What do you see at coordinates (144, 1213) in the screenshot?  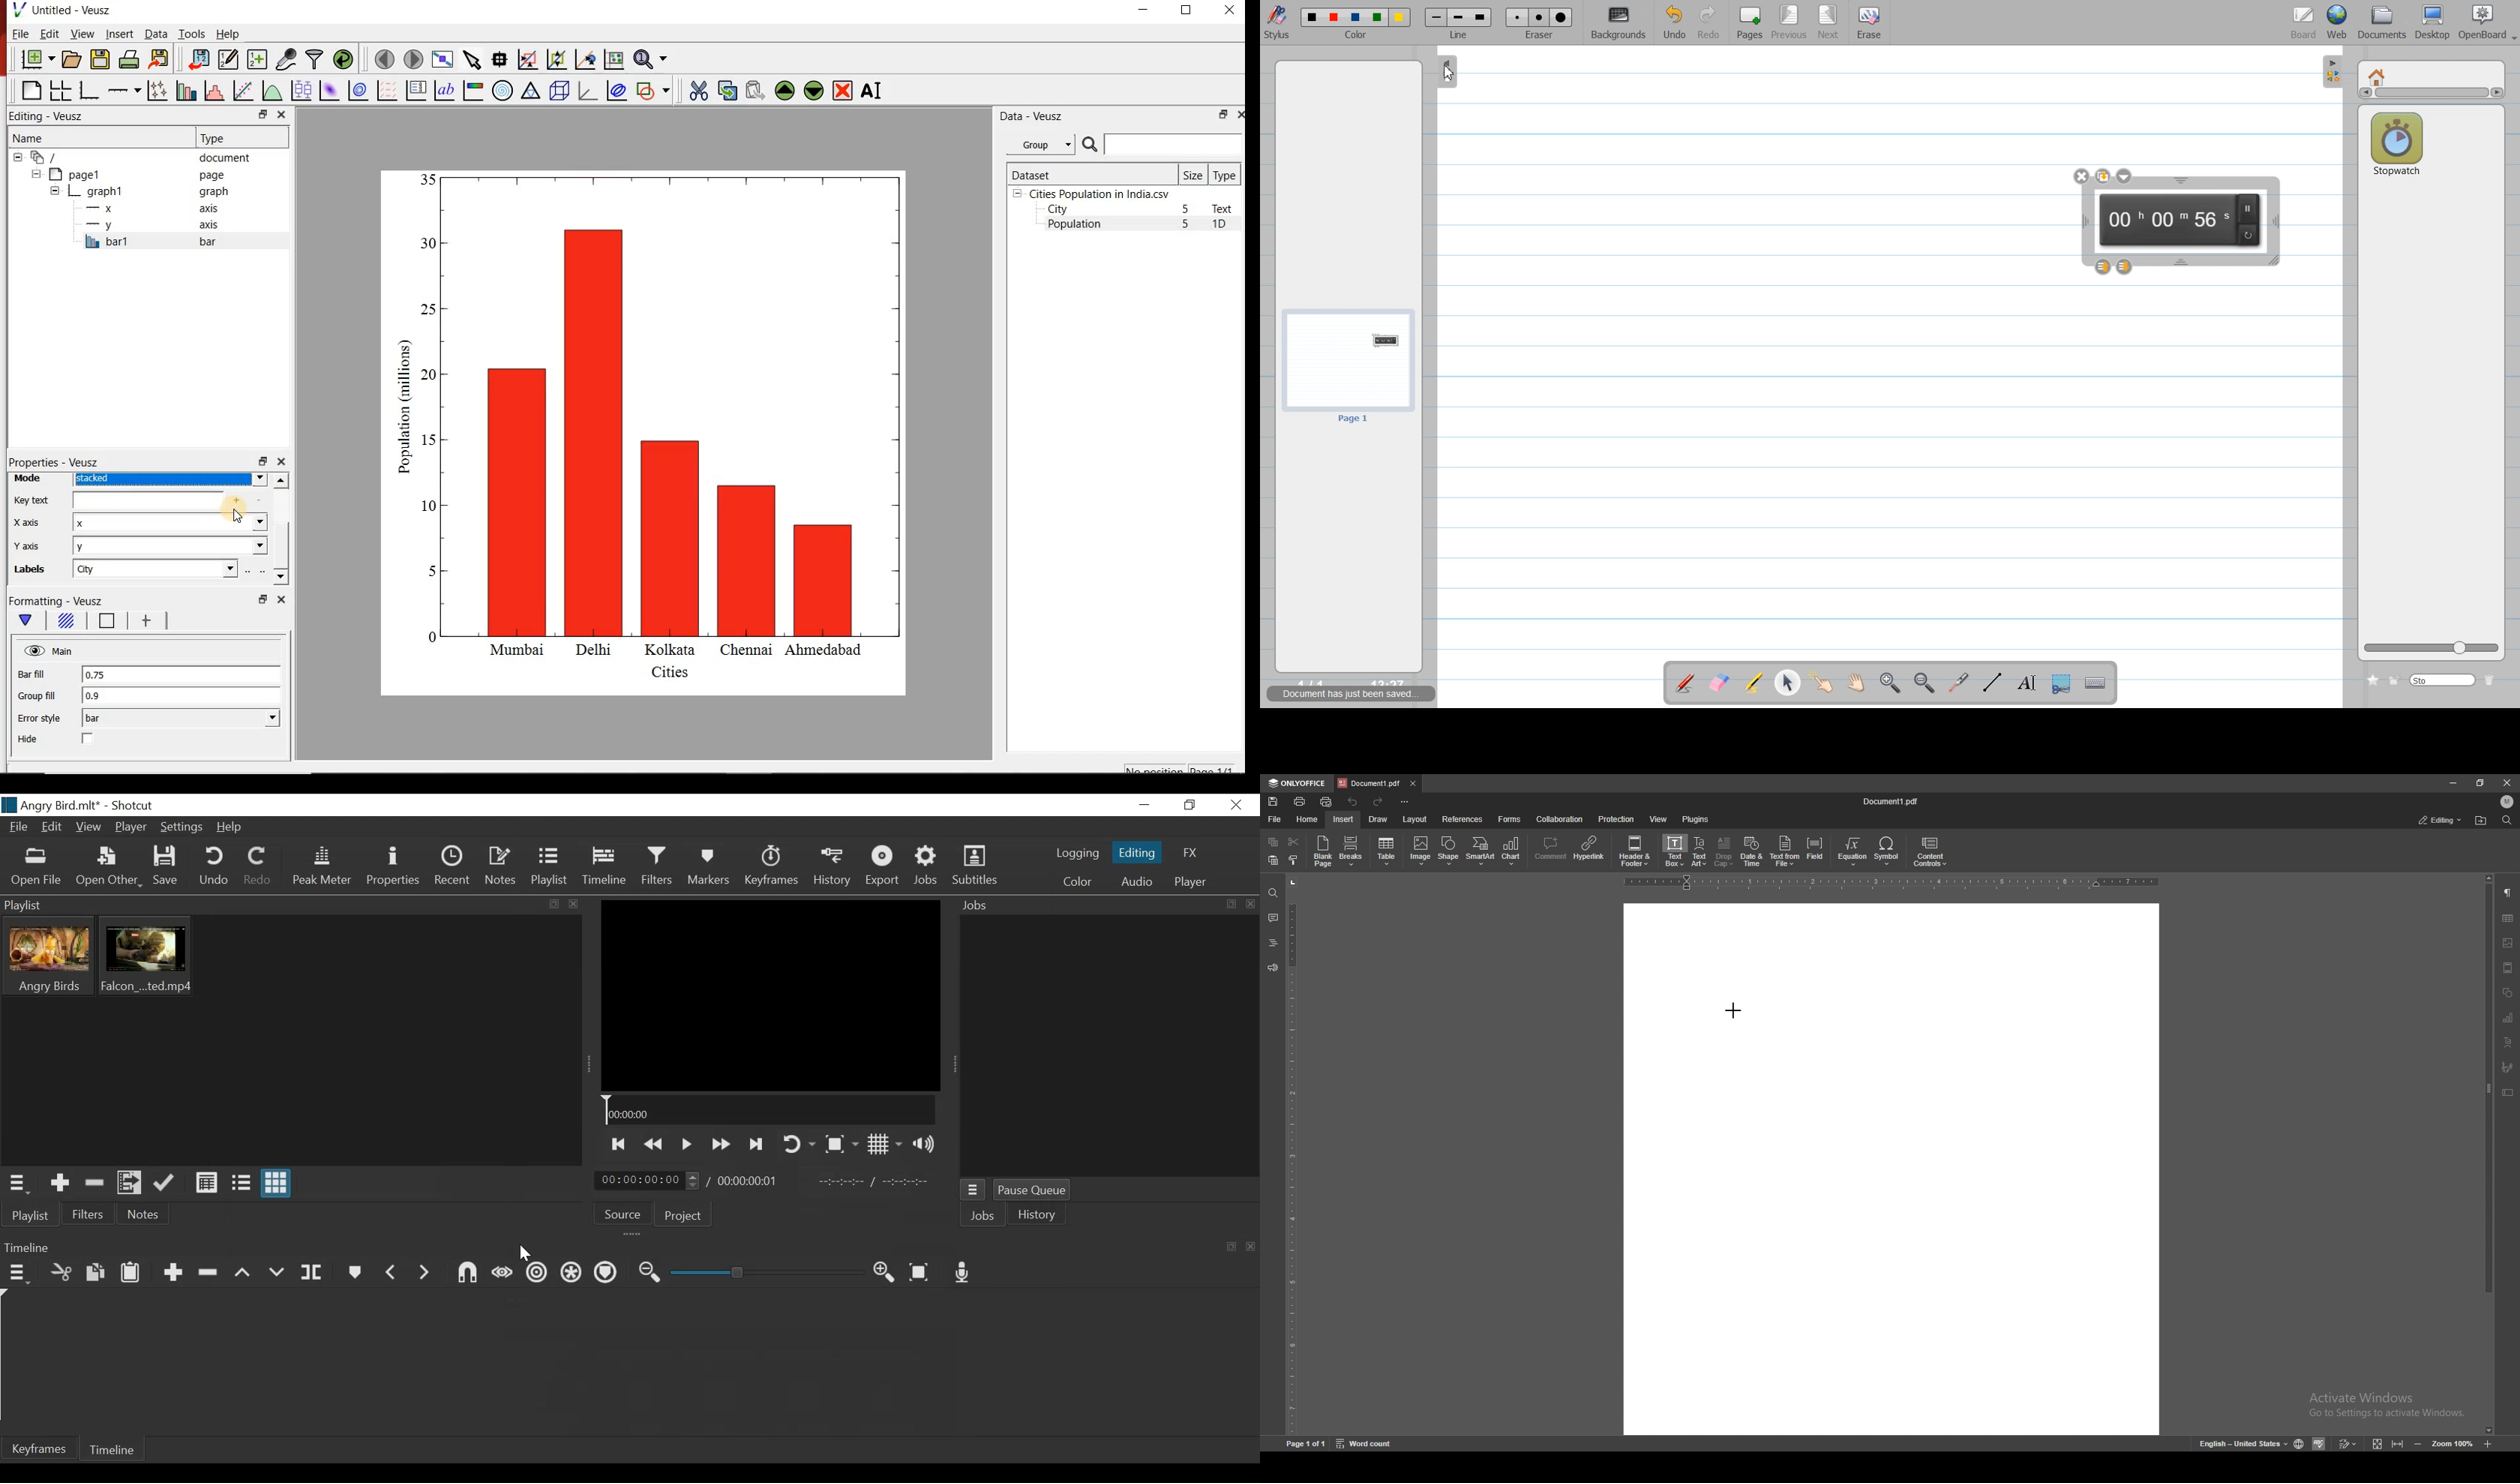 I see `Notes` at bounding box center [144, 1213].